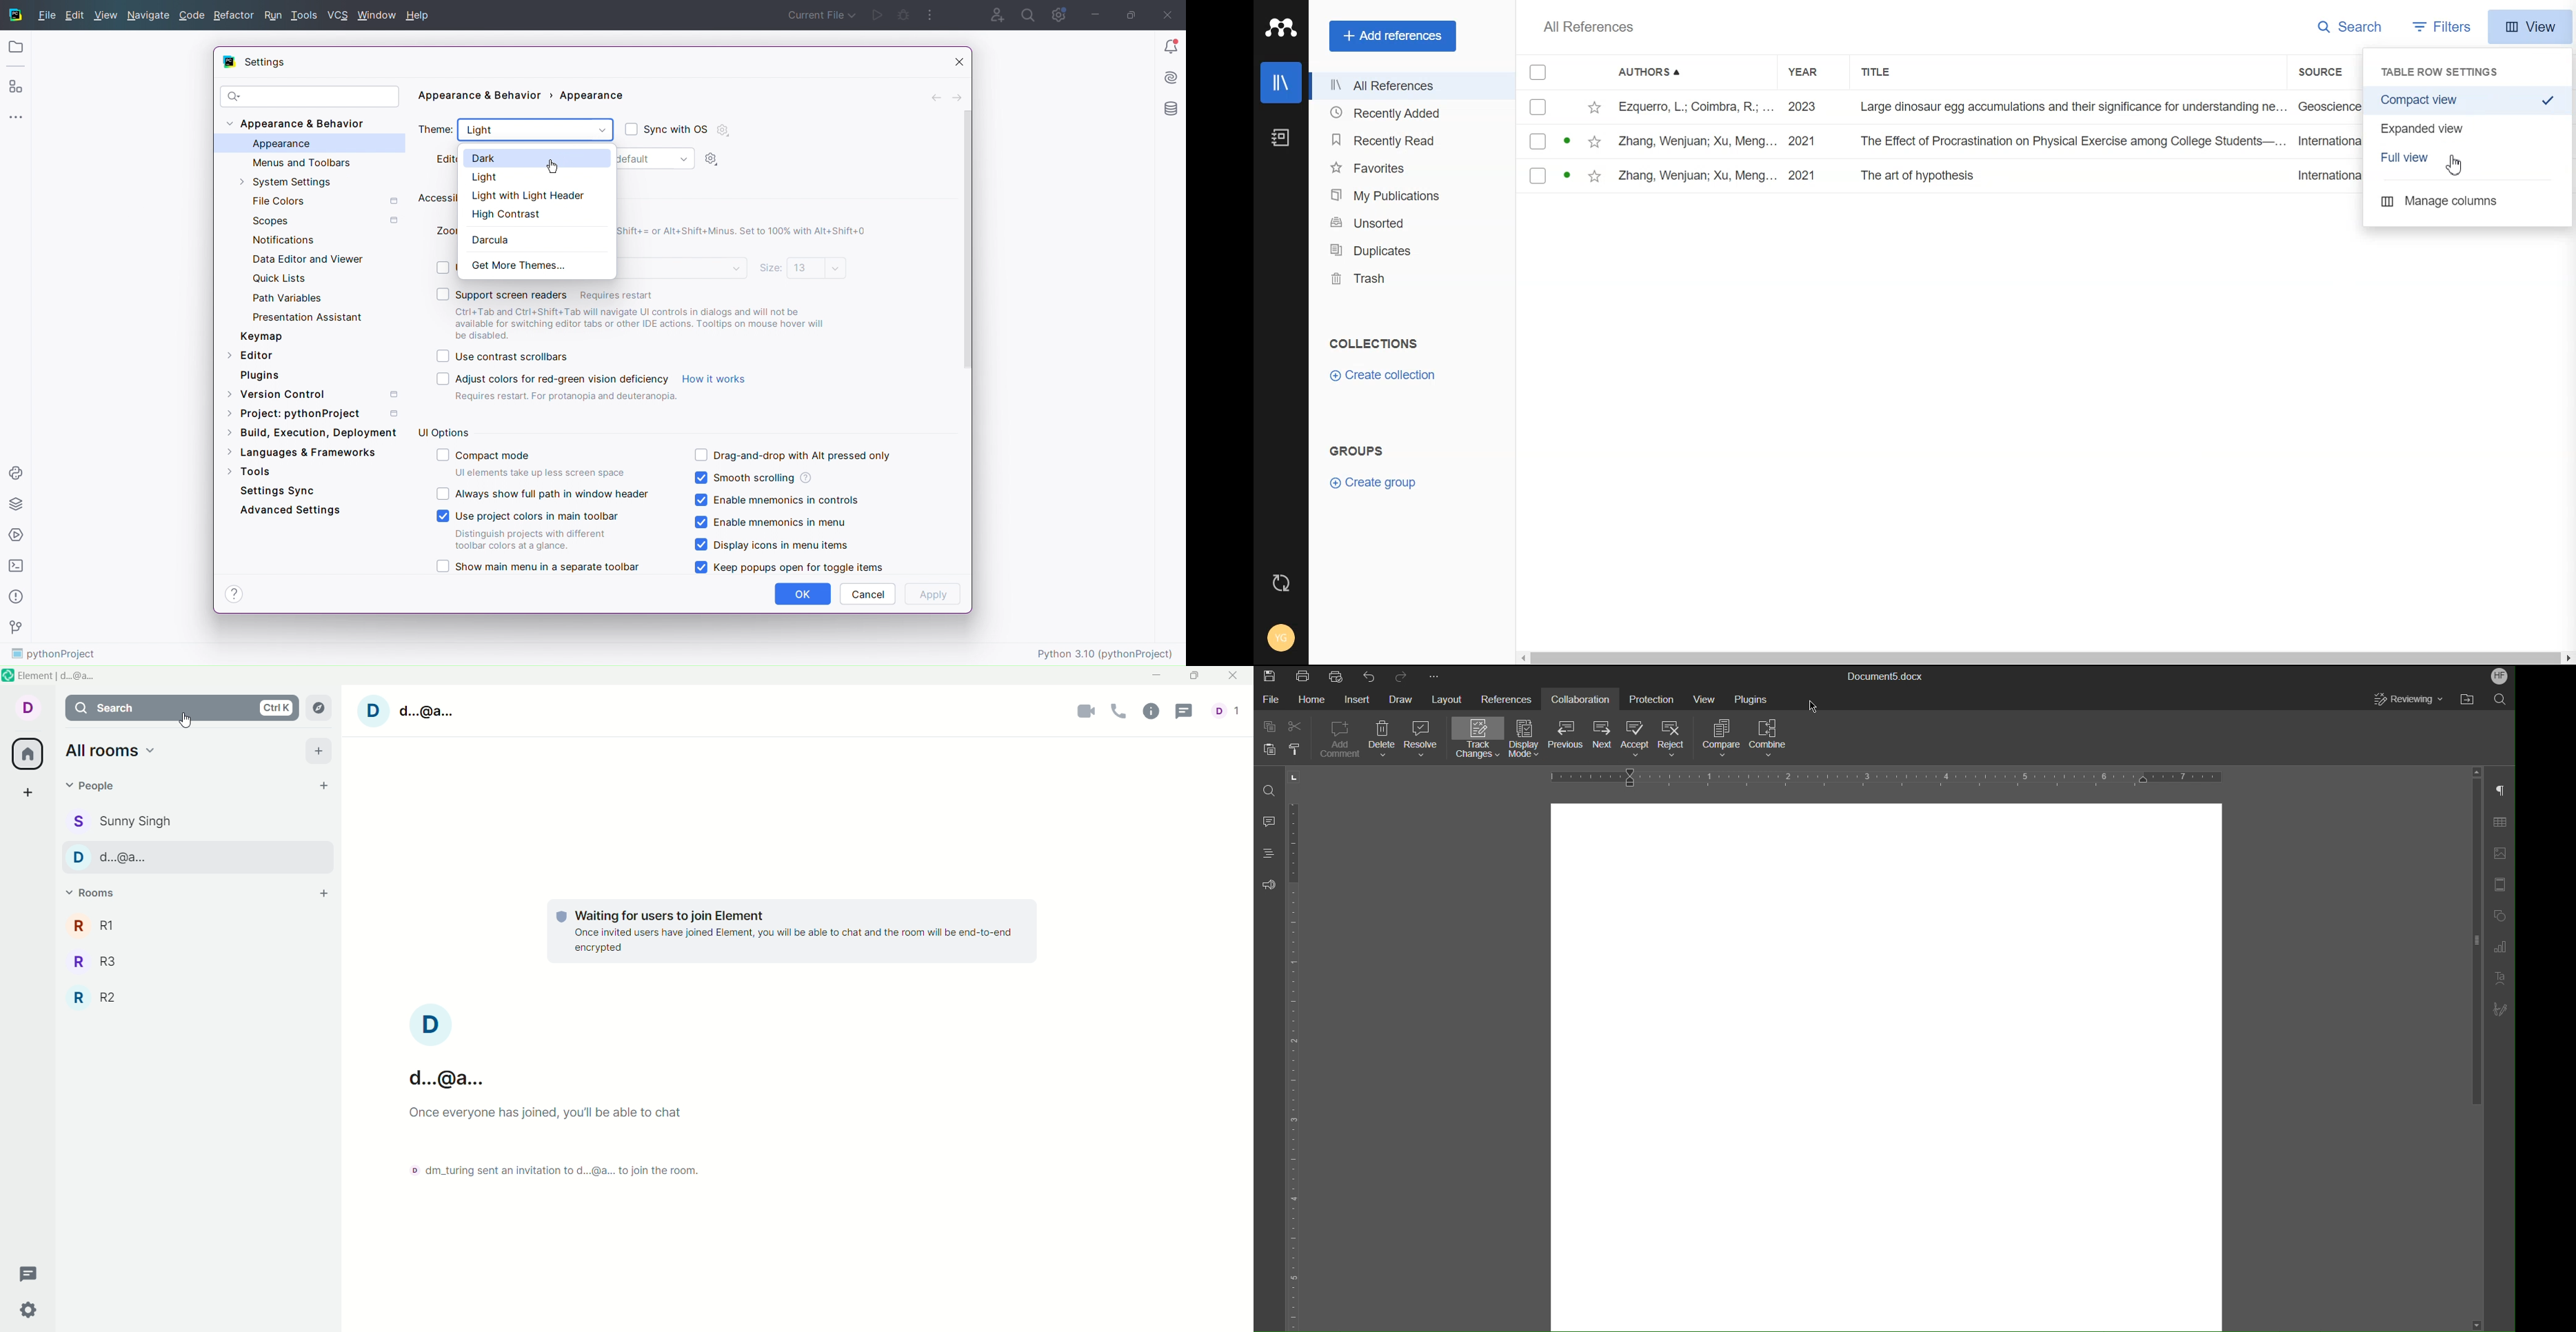 The height and width of the screenshot is (1344, 2576). What do you see at coordinates (1342, 742) in the screenshot?
I see `Add Comment` at bounding box center [1342, 742].